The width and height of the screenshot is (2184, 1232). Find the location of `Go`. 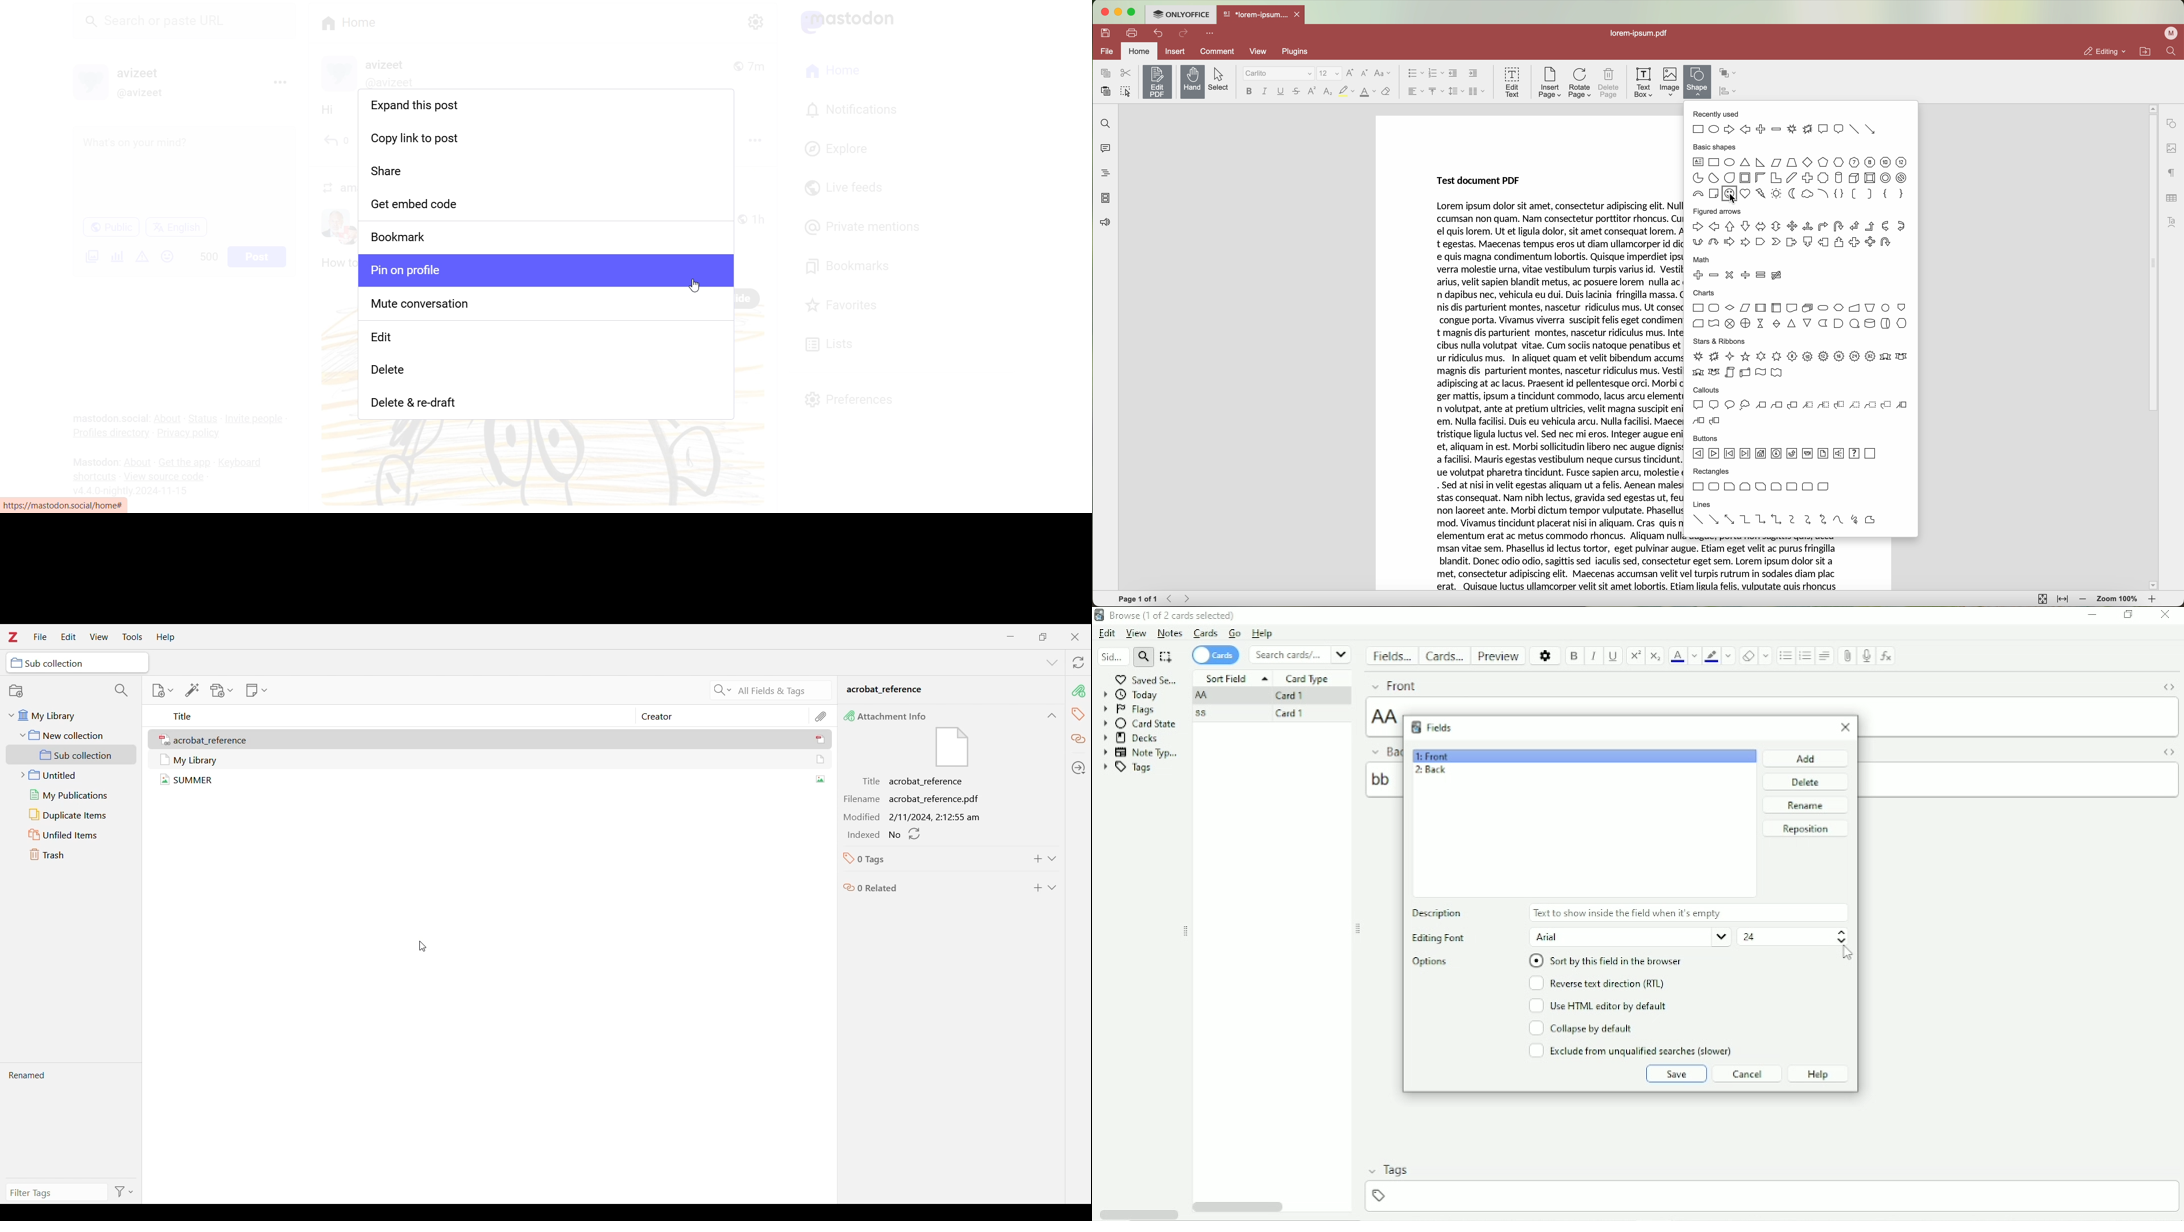

Go is located at coordinates (1236, 634).